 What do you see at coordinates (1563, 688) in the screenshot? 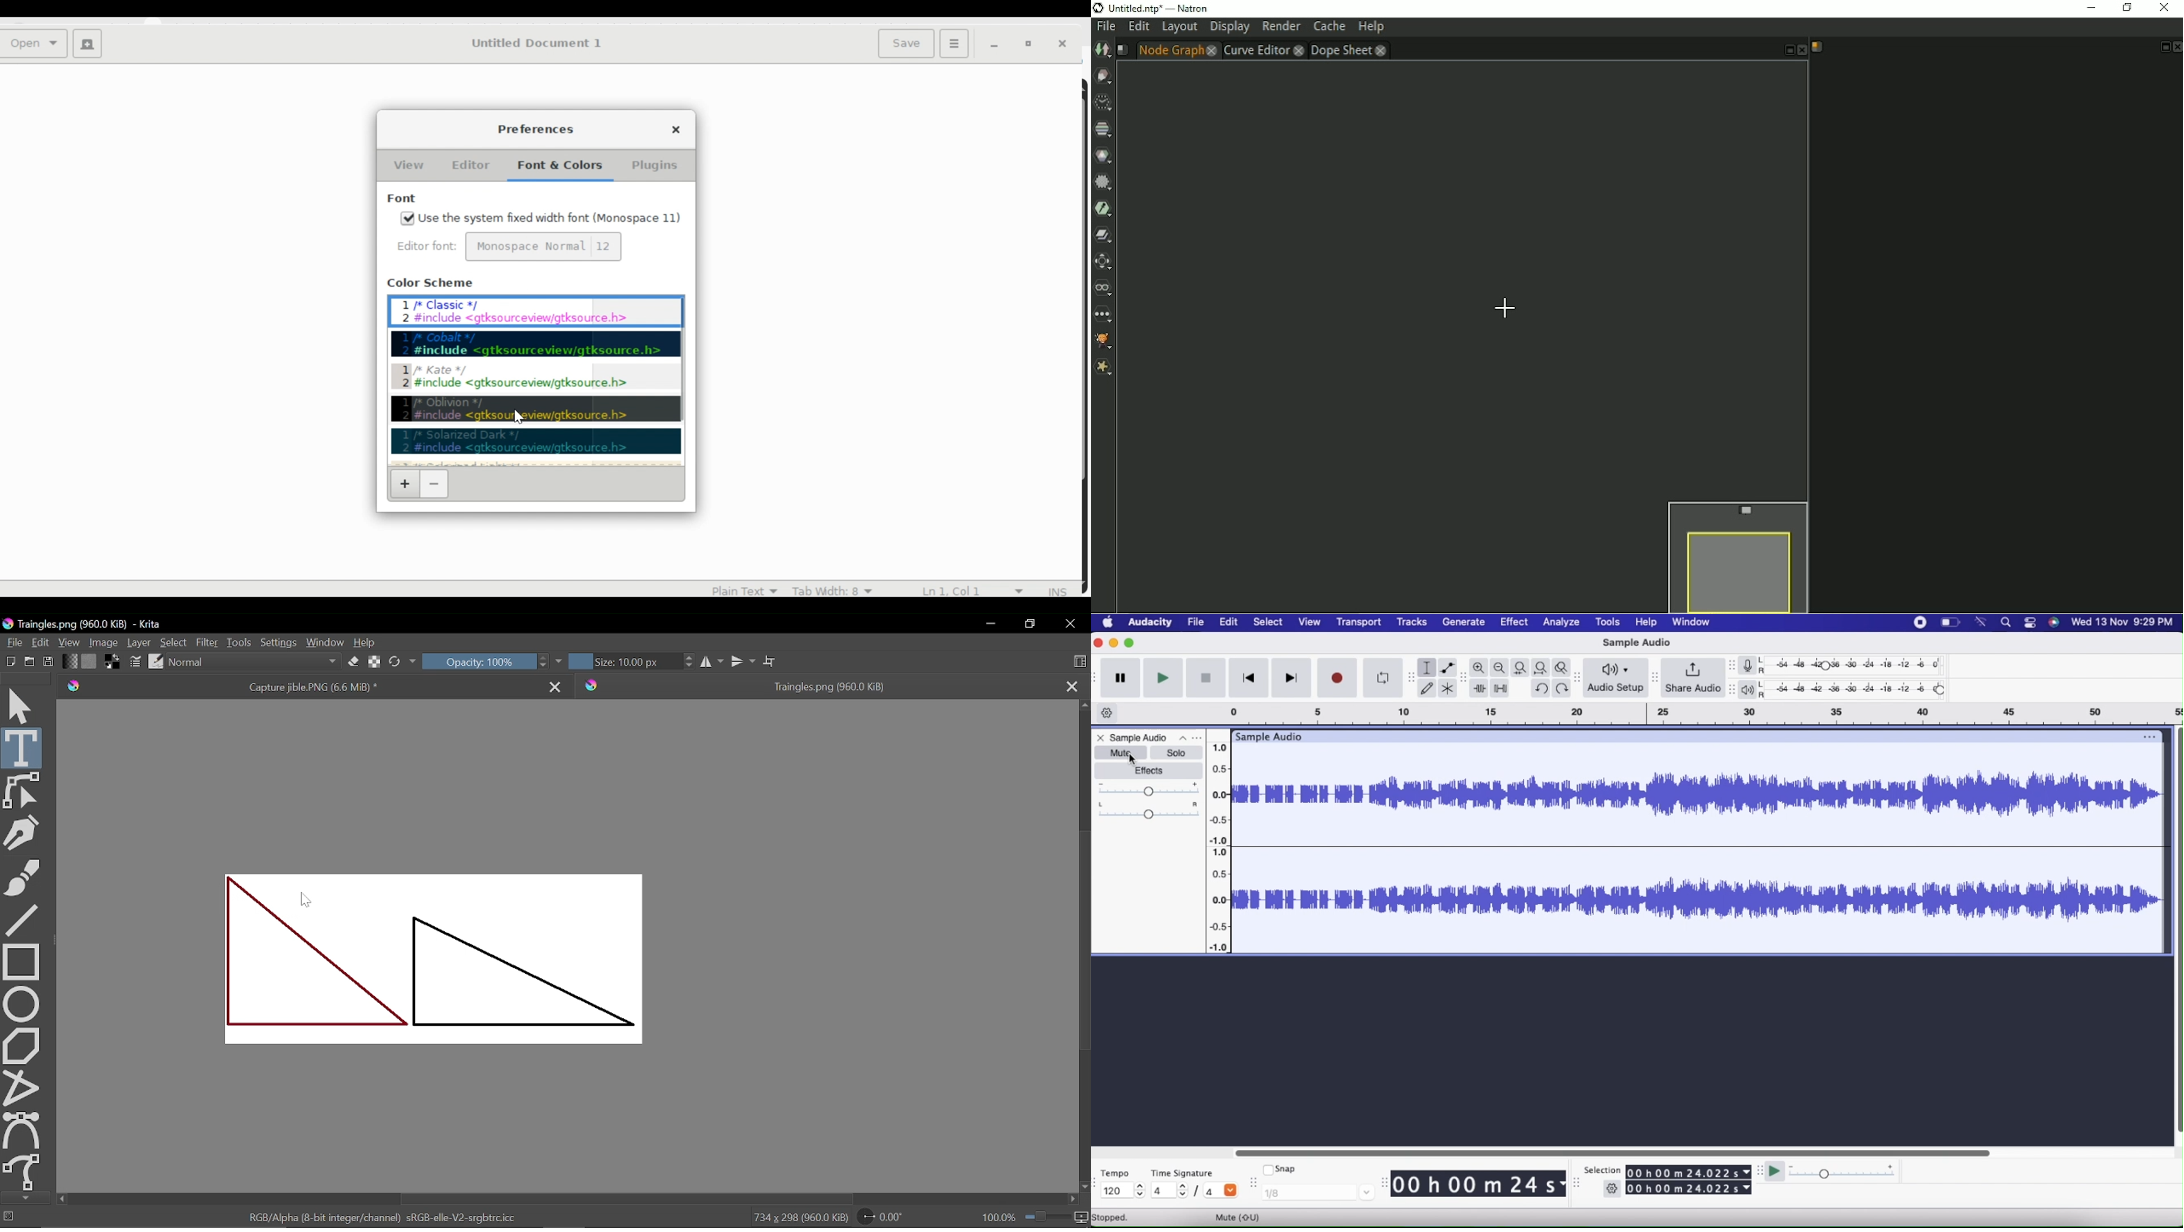
I see `Redo` at bounding box center [1563, 688].